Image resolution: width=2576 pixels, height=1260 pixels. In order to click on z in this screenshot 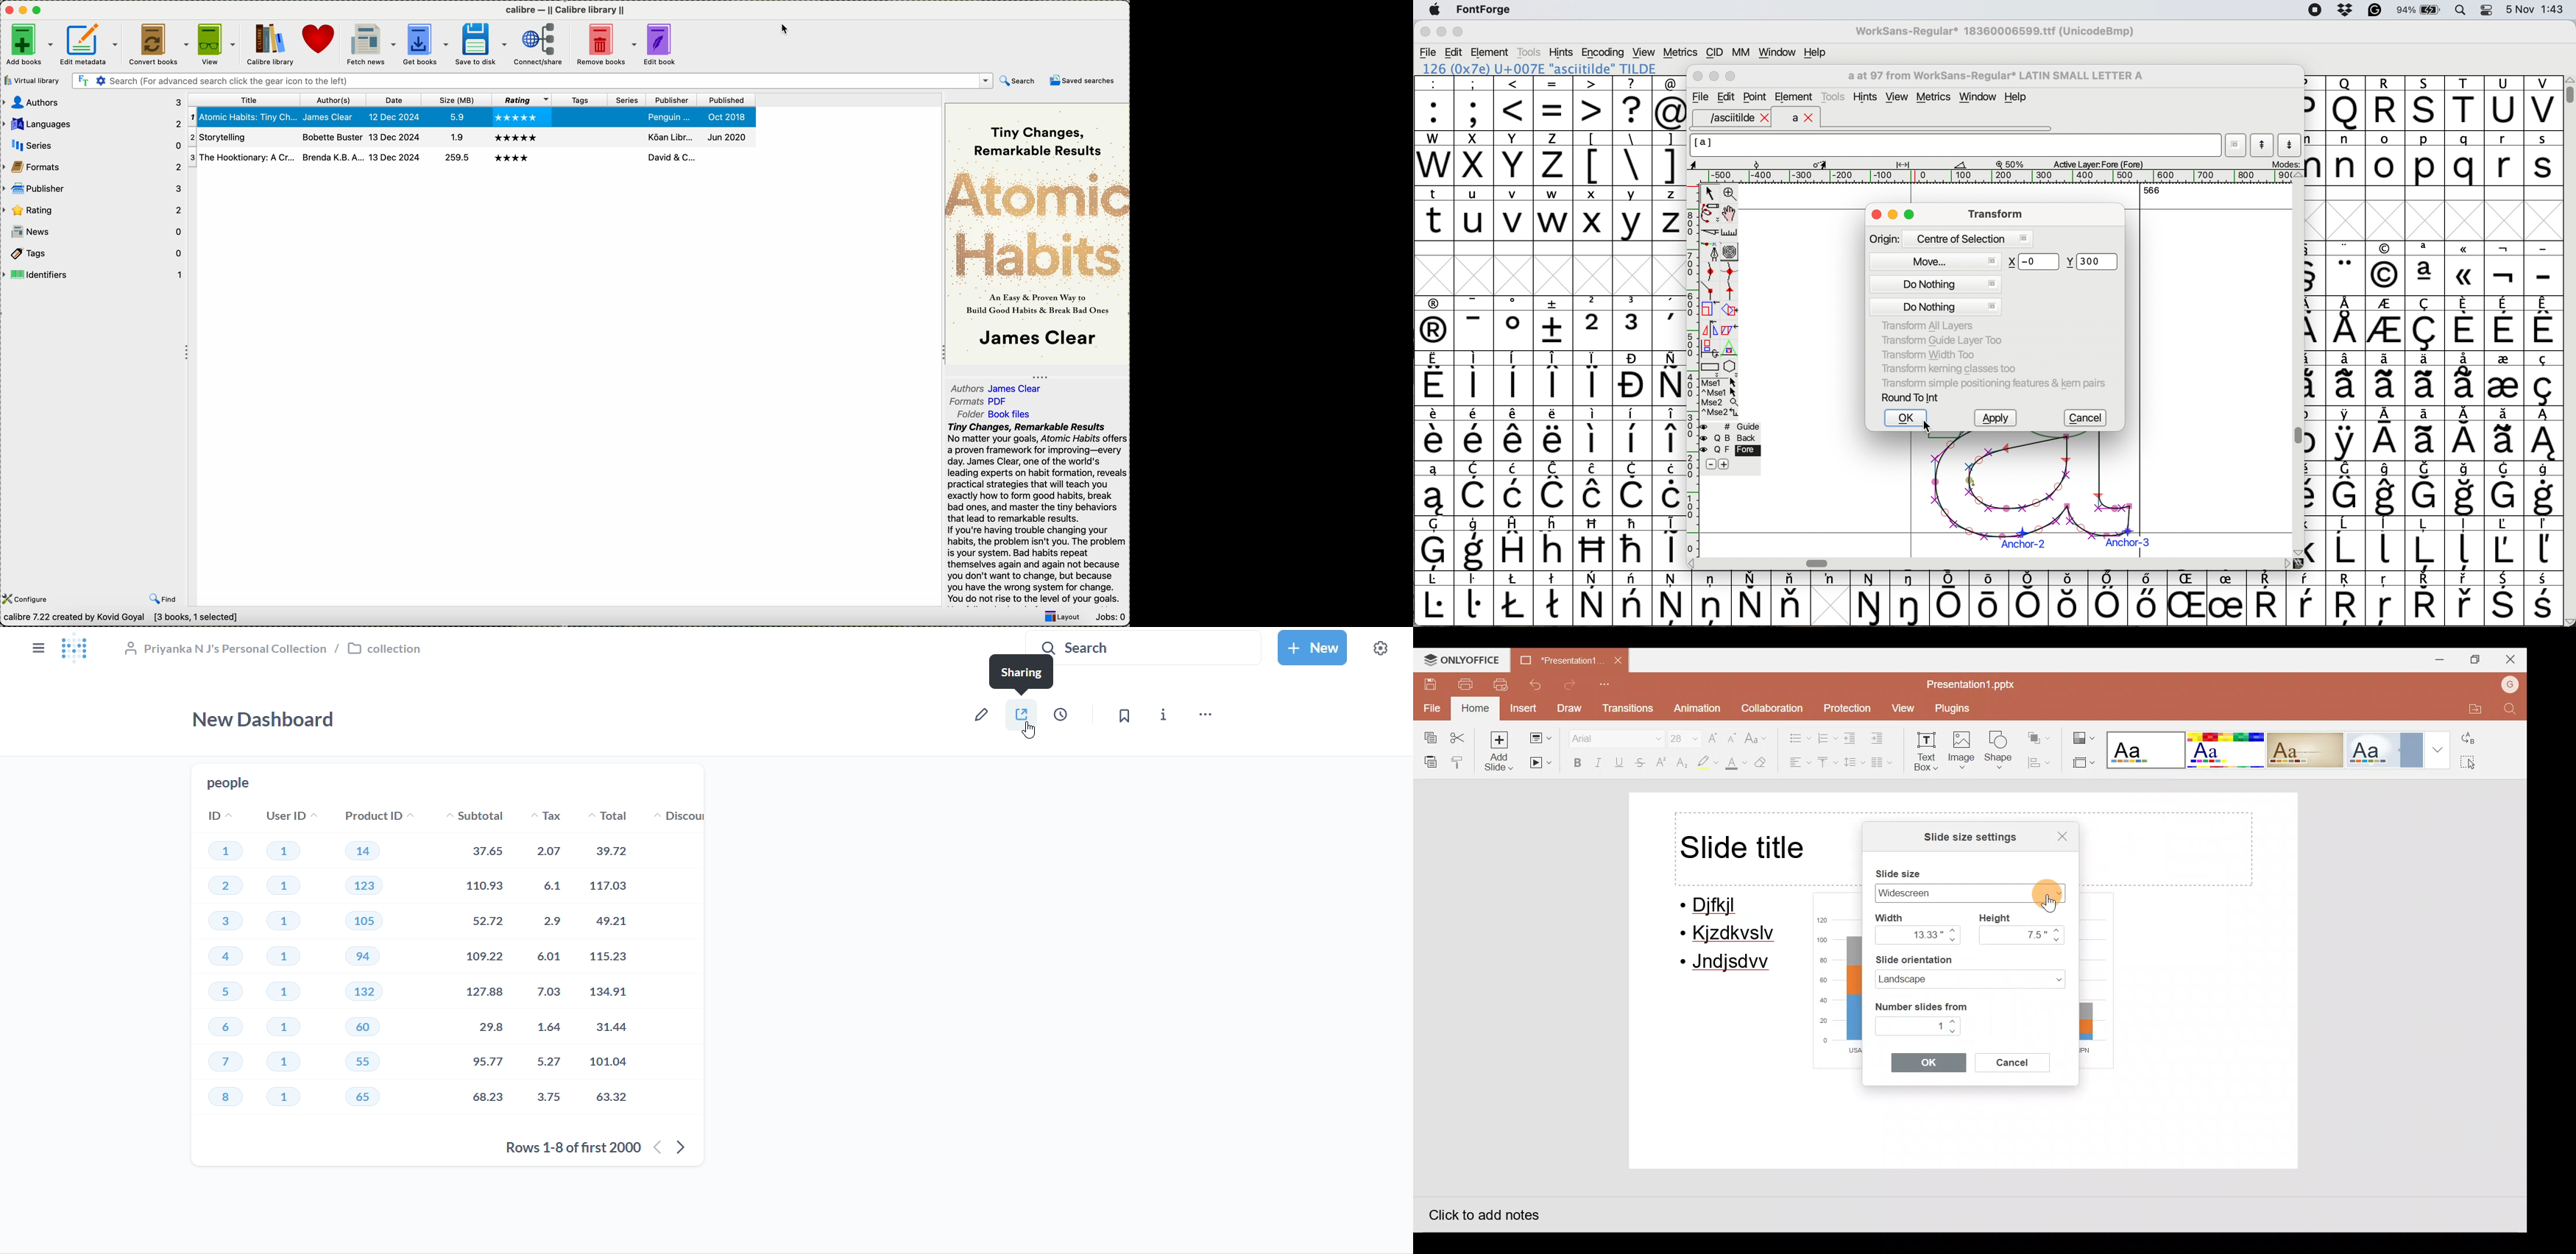, I will do `click(1670, 213)`.